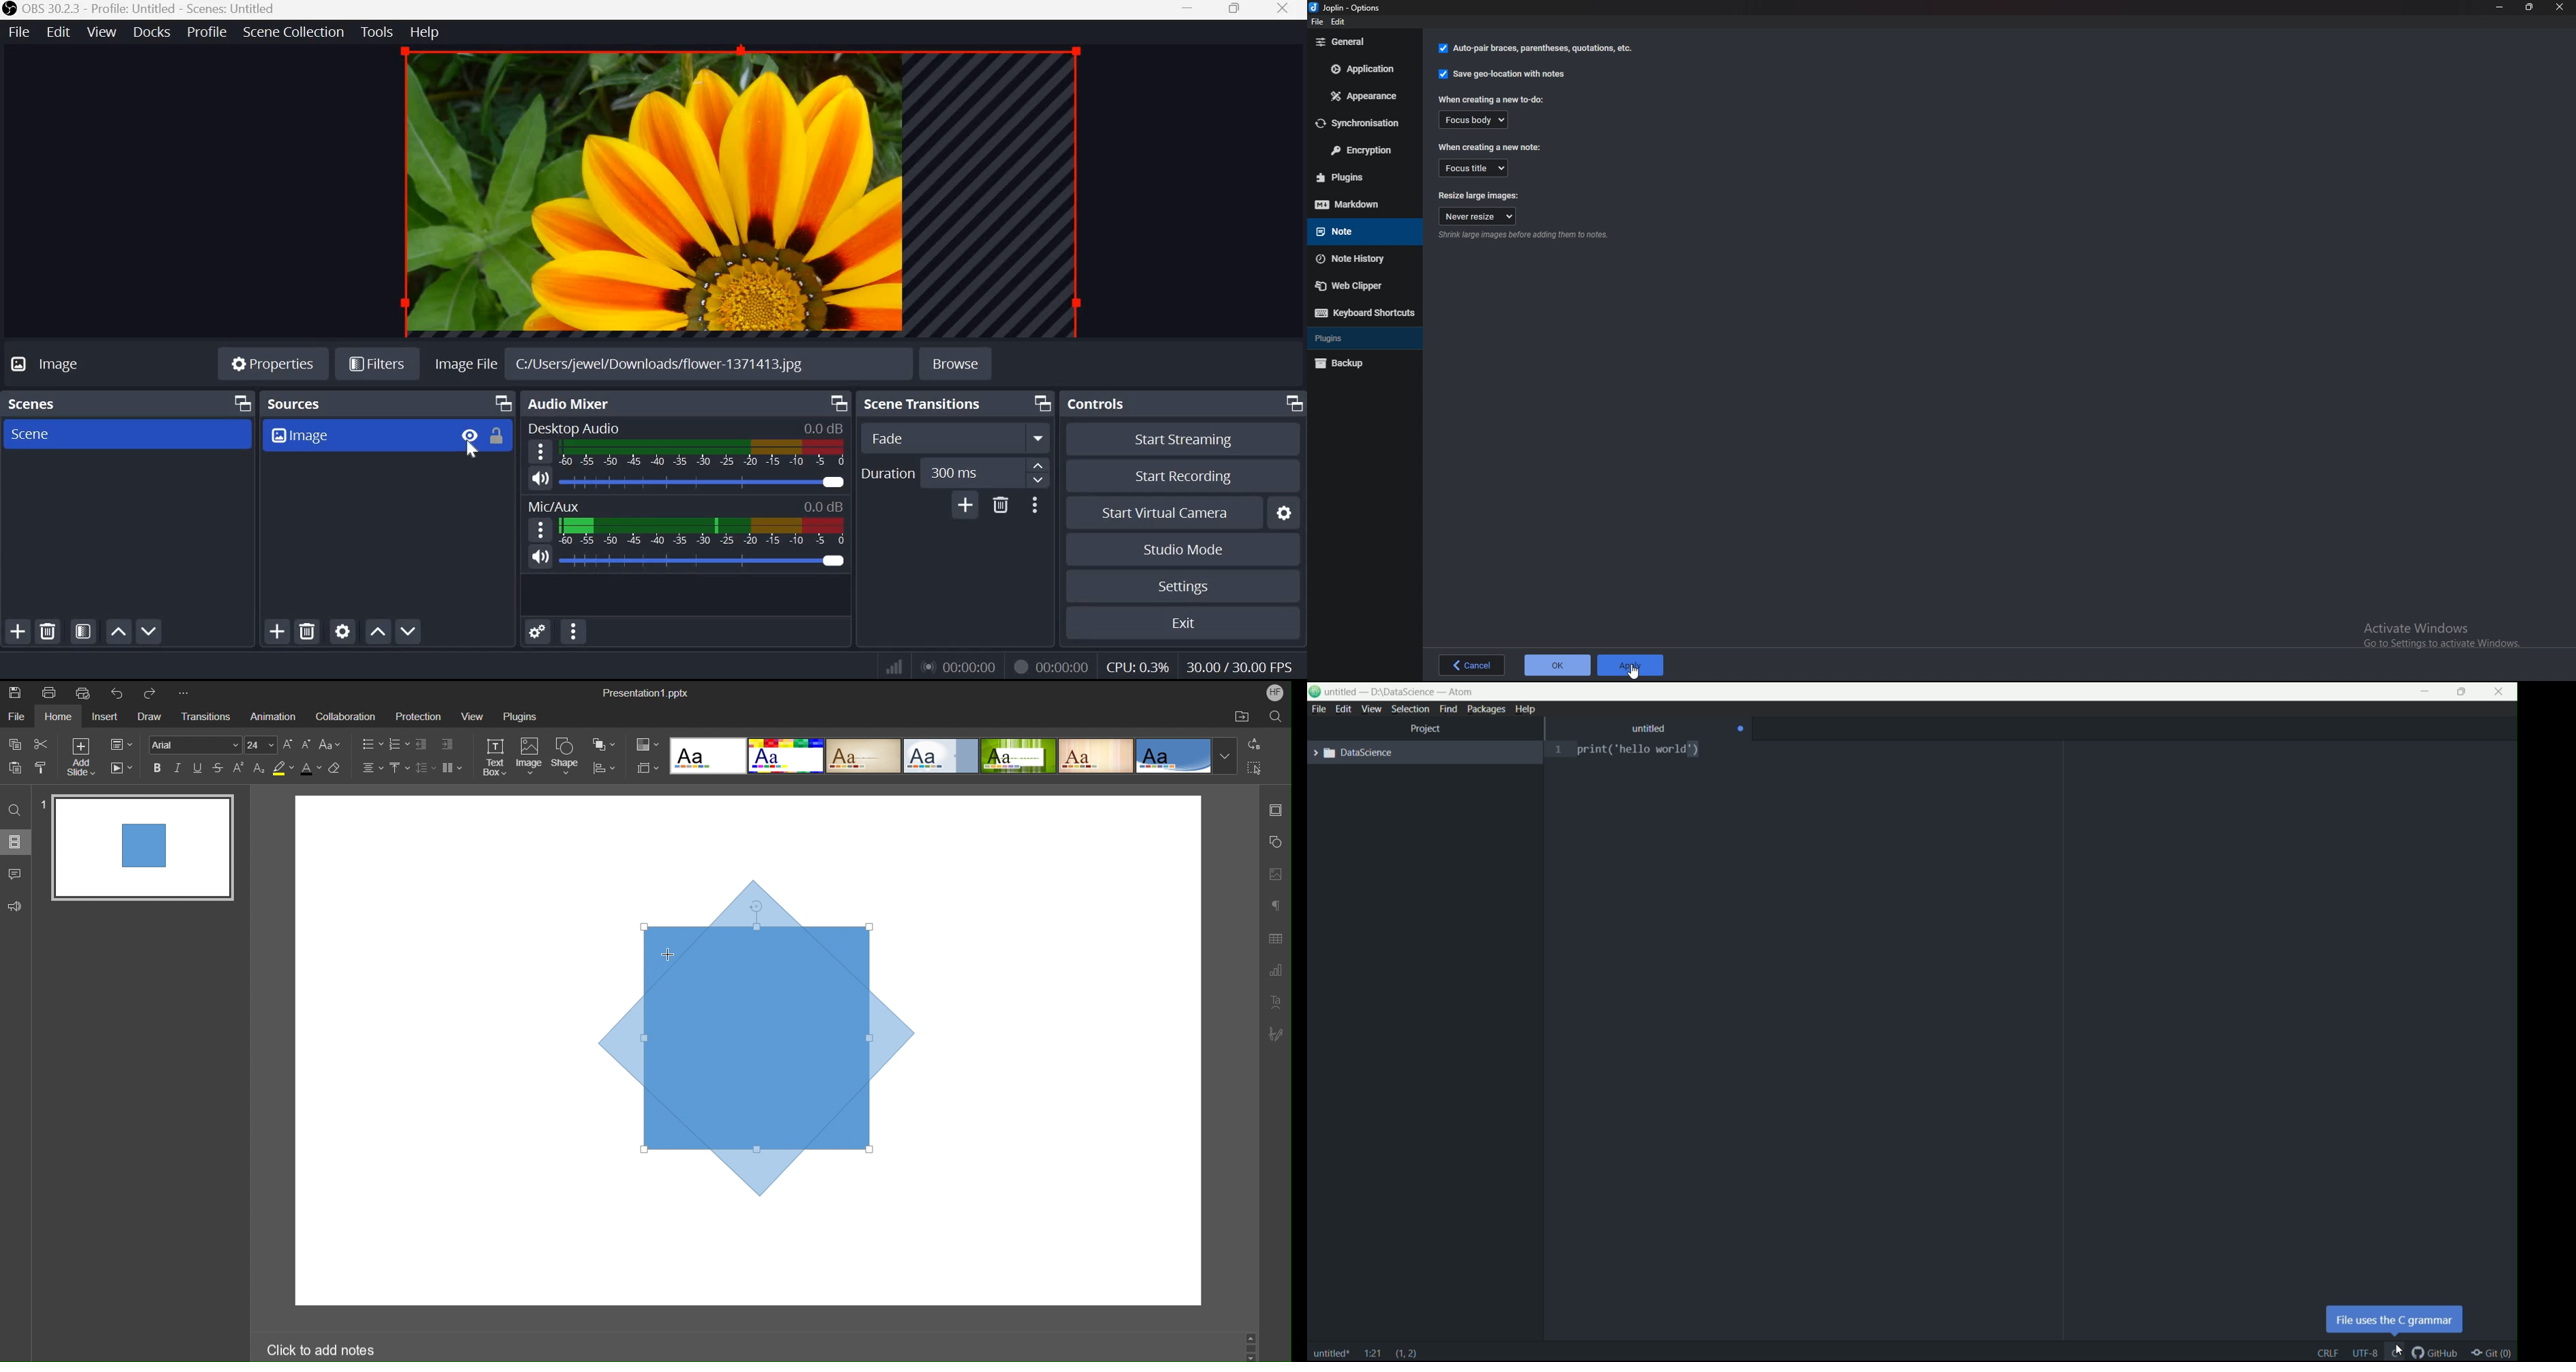 The image size is (2576, 1372). Describe the element at coordinates (1001, 505) in the screenshot. I see `Delete Transition ` at that location.